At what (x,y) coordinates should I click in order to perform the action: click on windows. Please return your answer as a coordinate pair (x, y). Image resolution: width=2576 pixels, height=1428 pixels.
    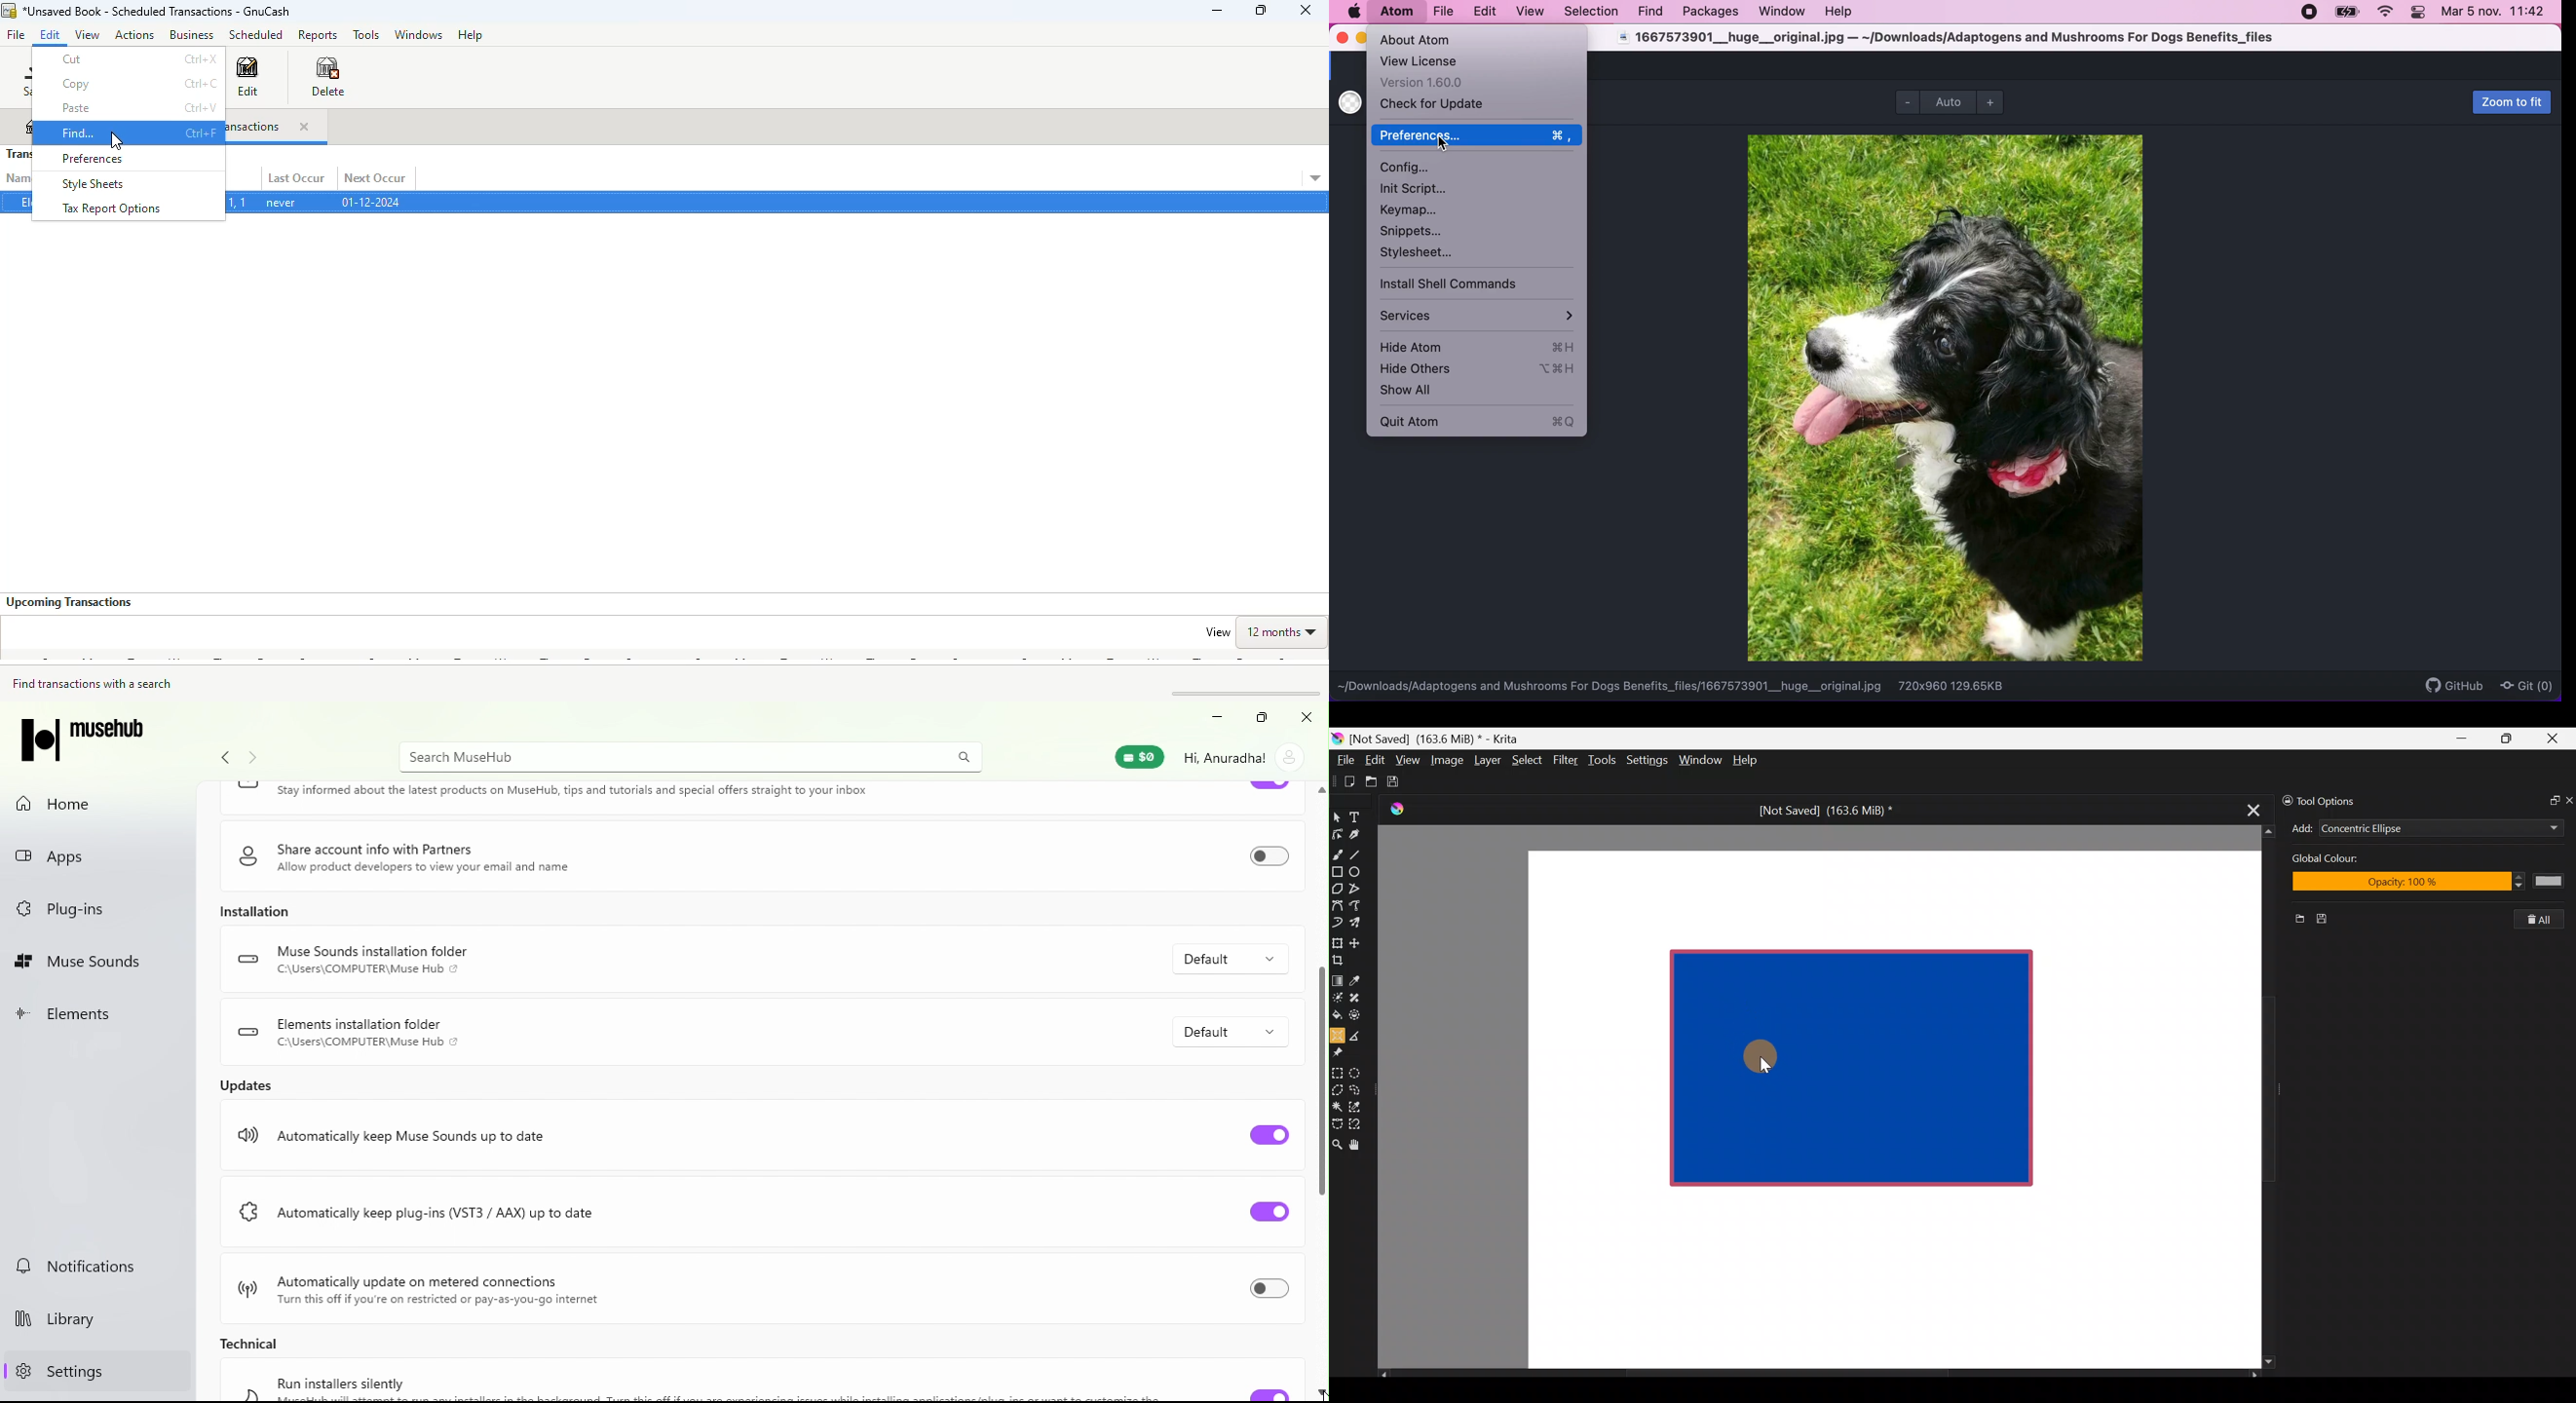
    Looking at the image, I should click on (420, 34).